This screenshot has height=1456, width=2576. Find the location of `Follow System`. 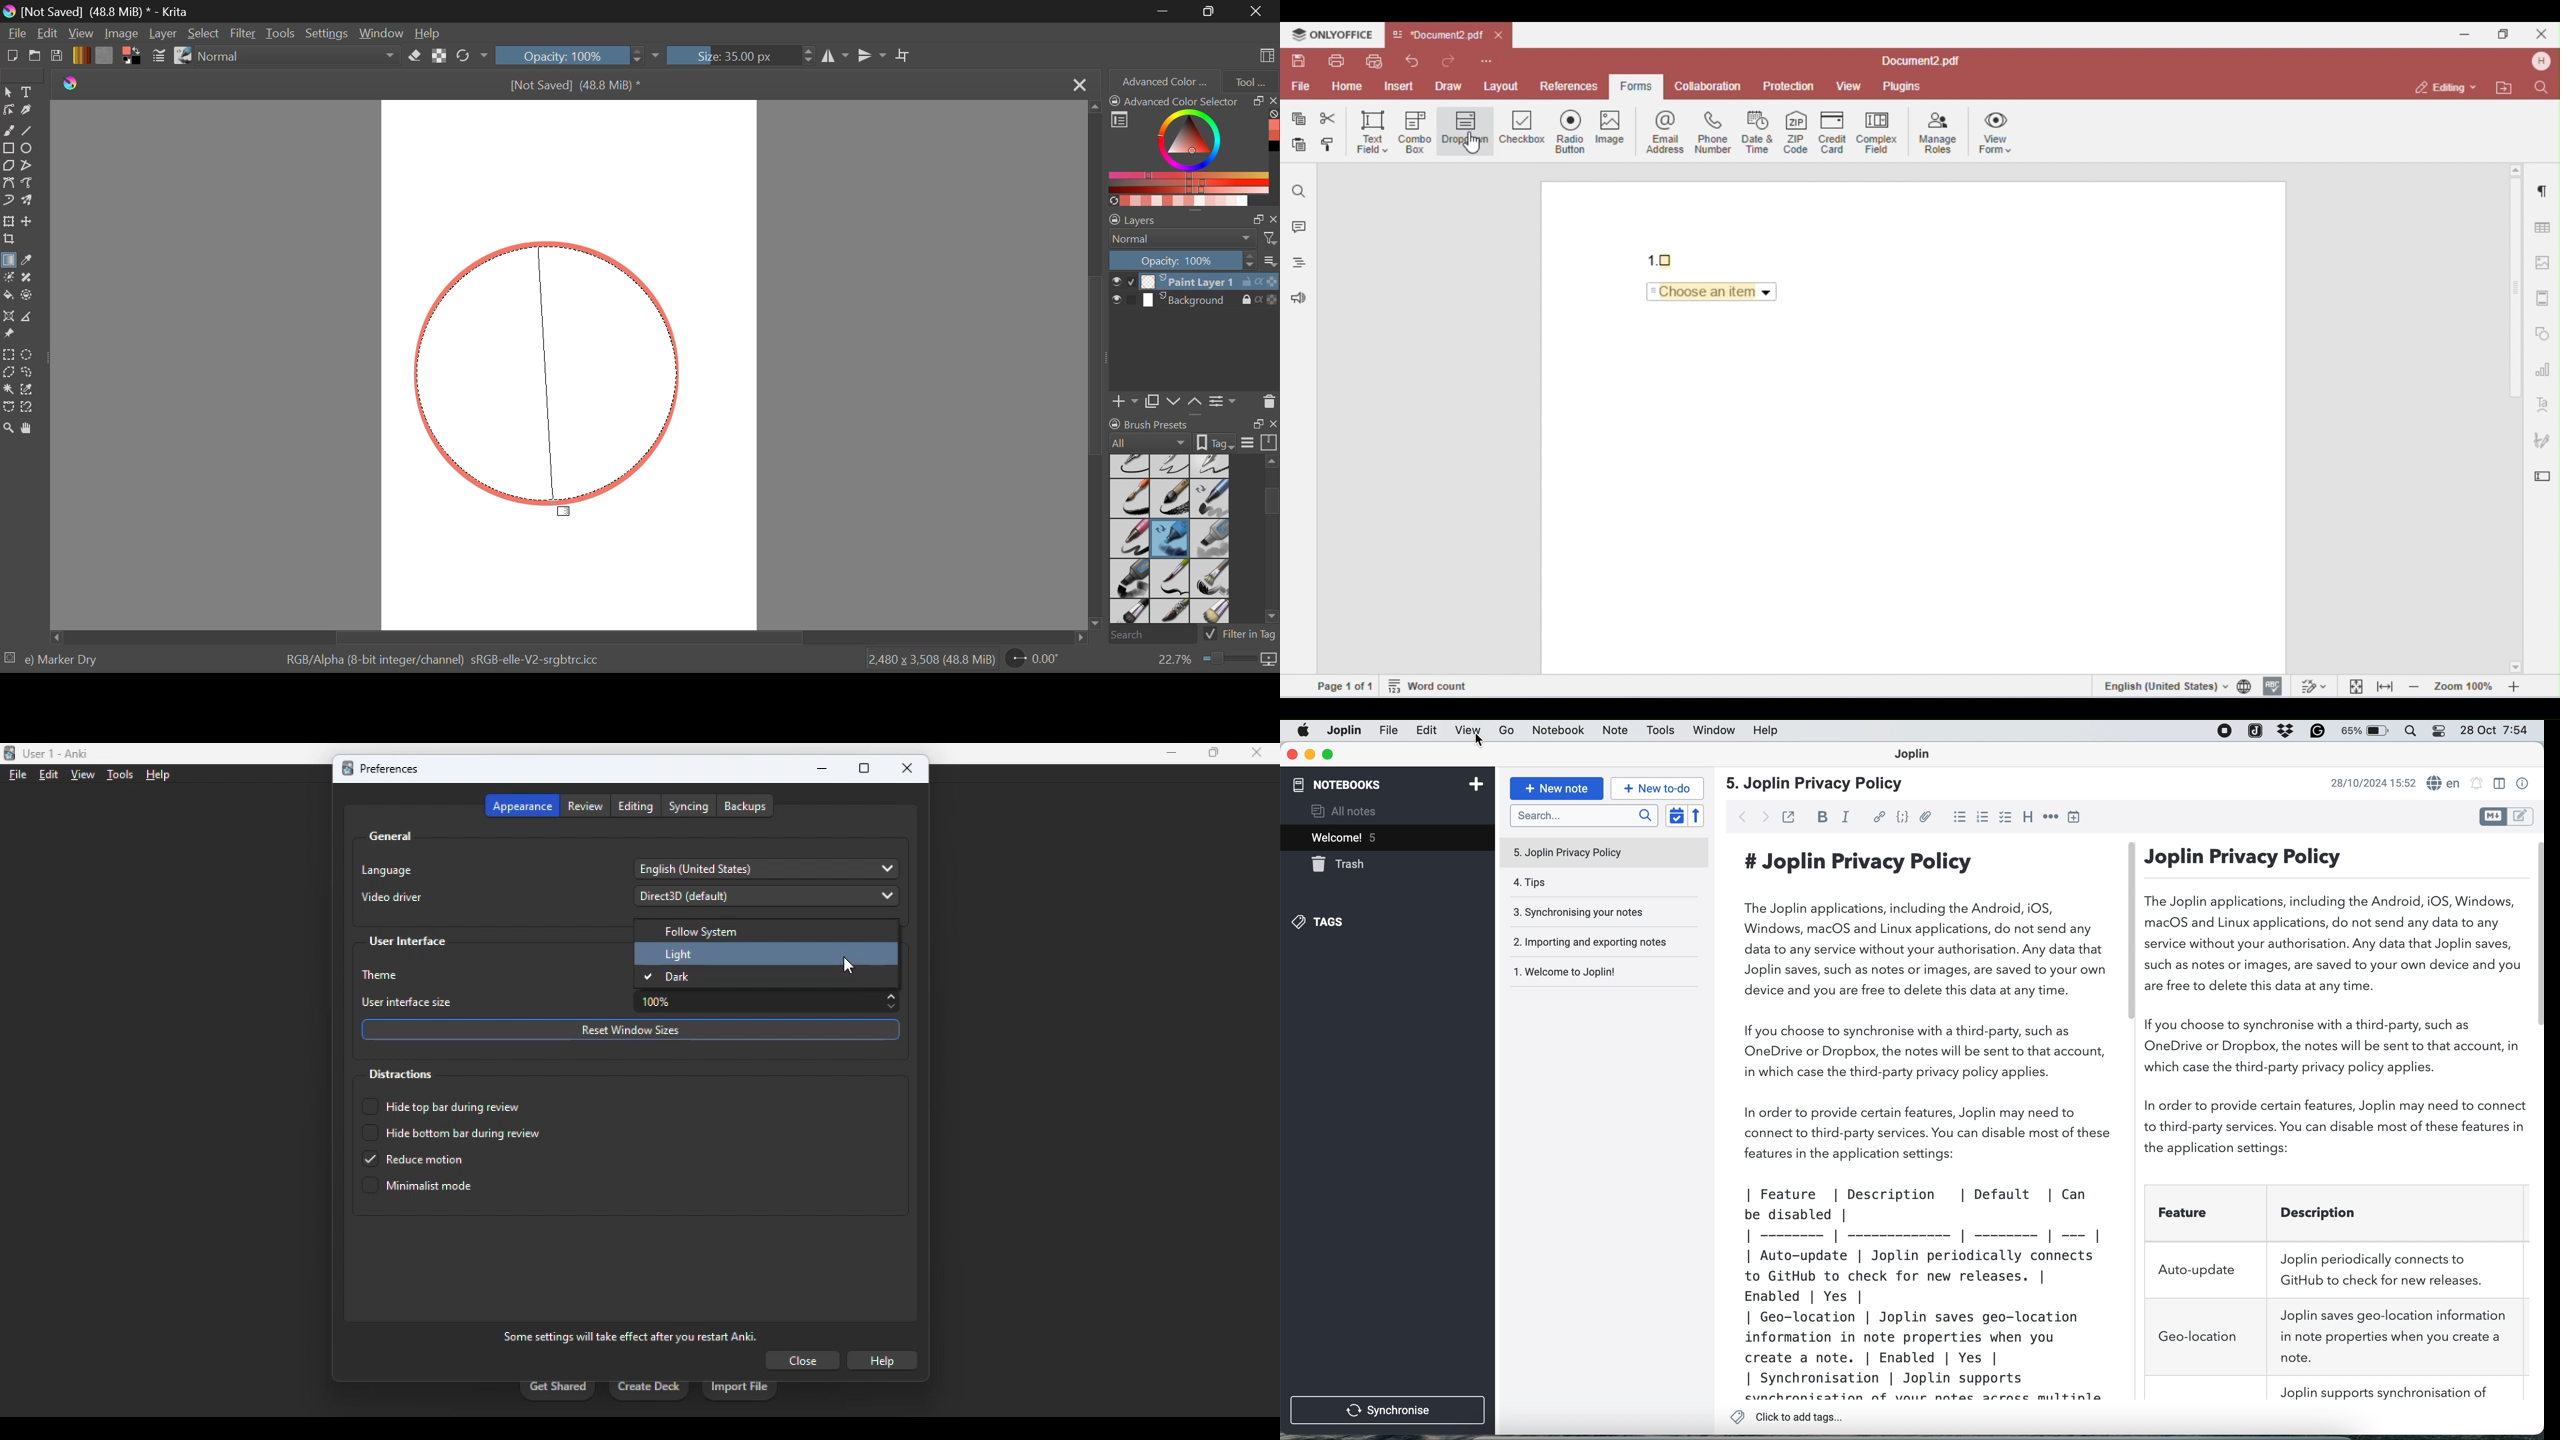

Follow System is located at coordinates (763, 928).